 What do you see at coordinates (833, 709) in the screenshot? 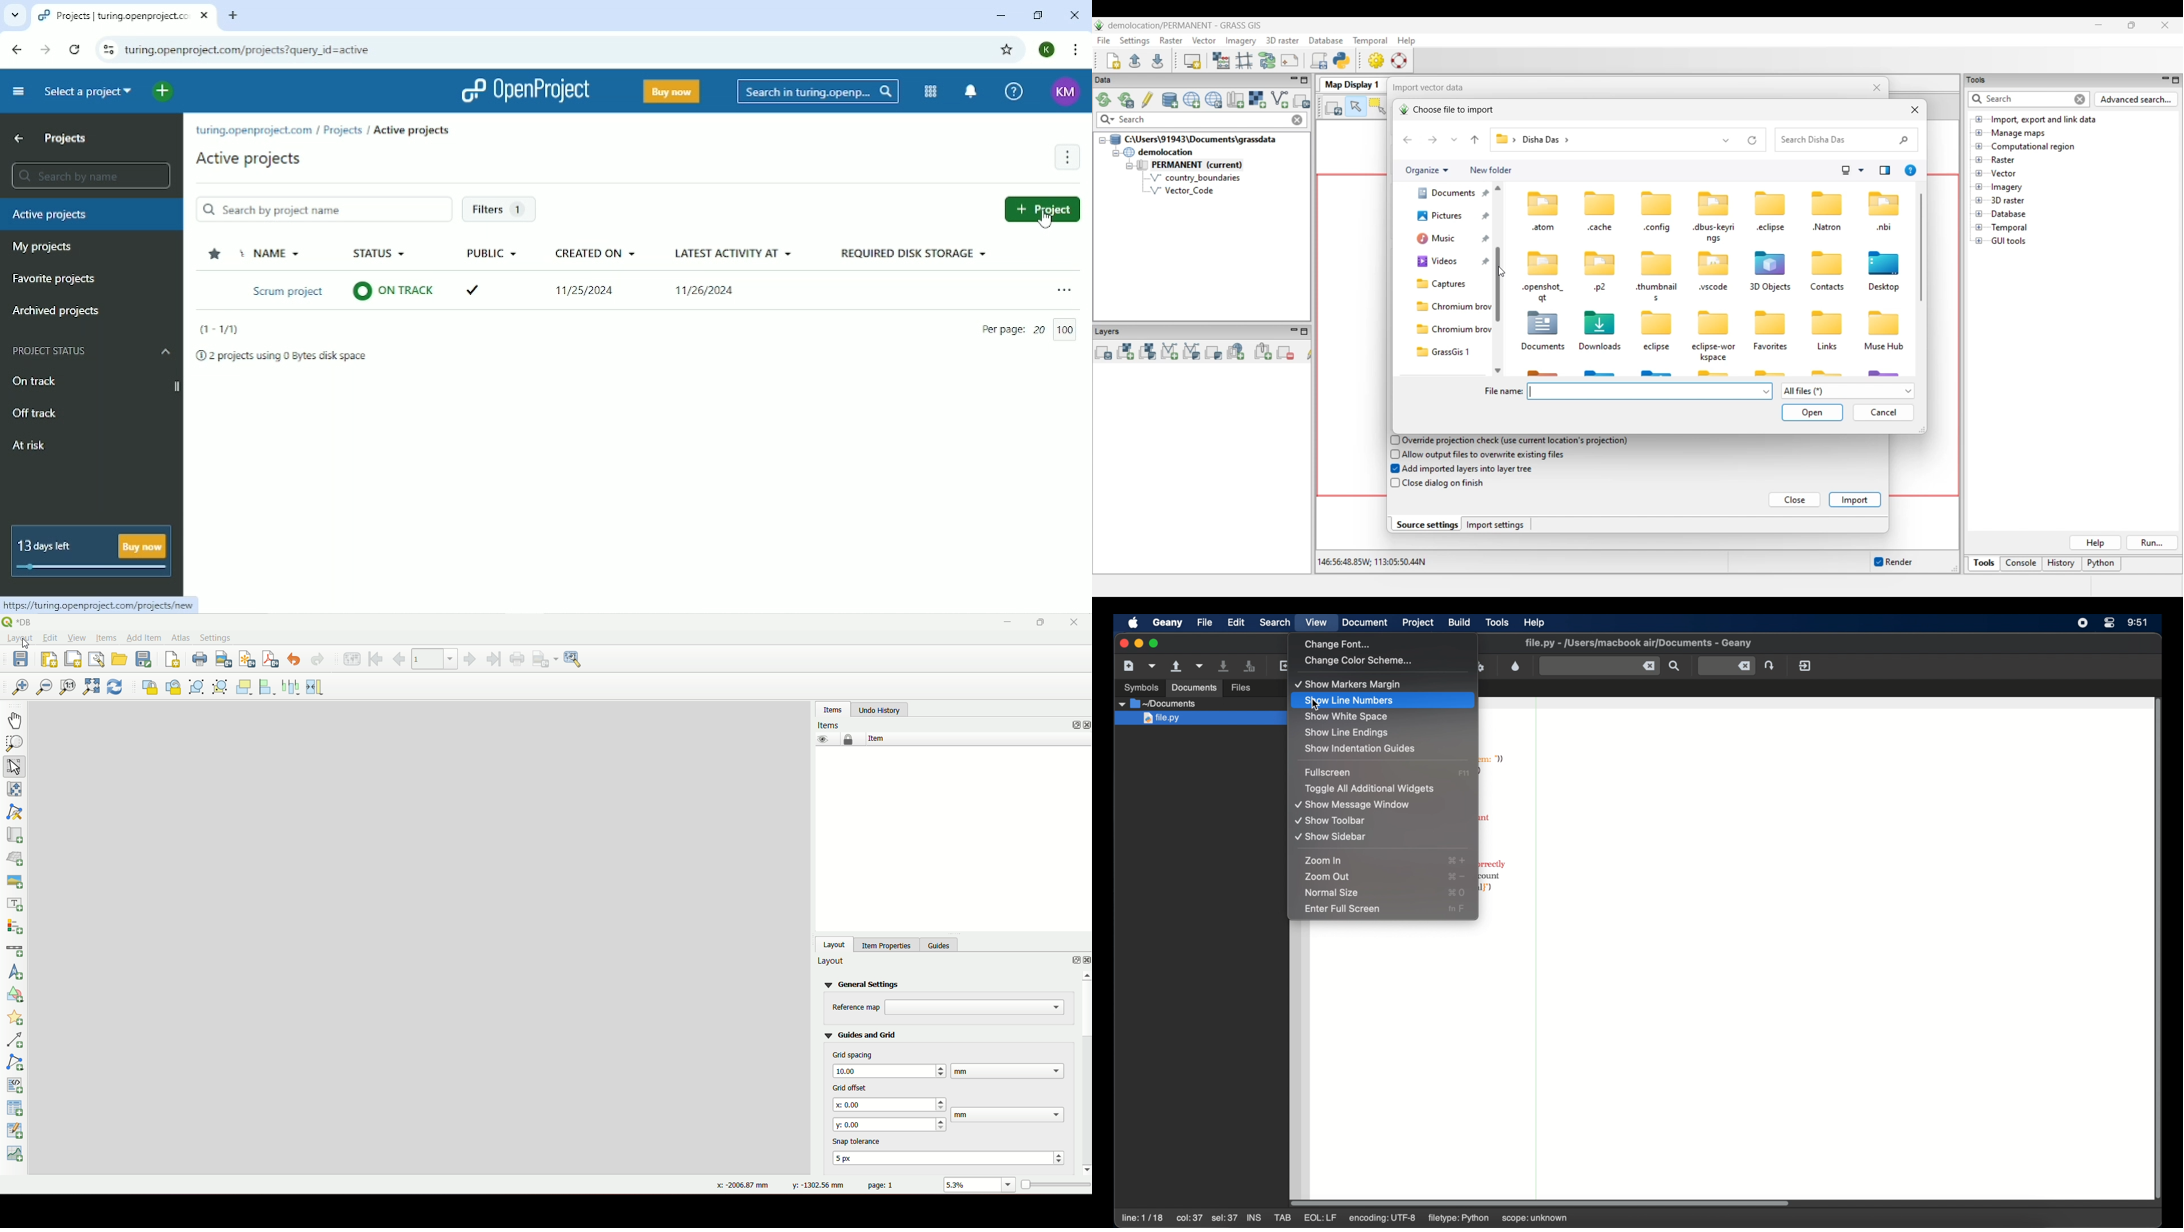
I see `items` at bounding box center [833, 709].